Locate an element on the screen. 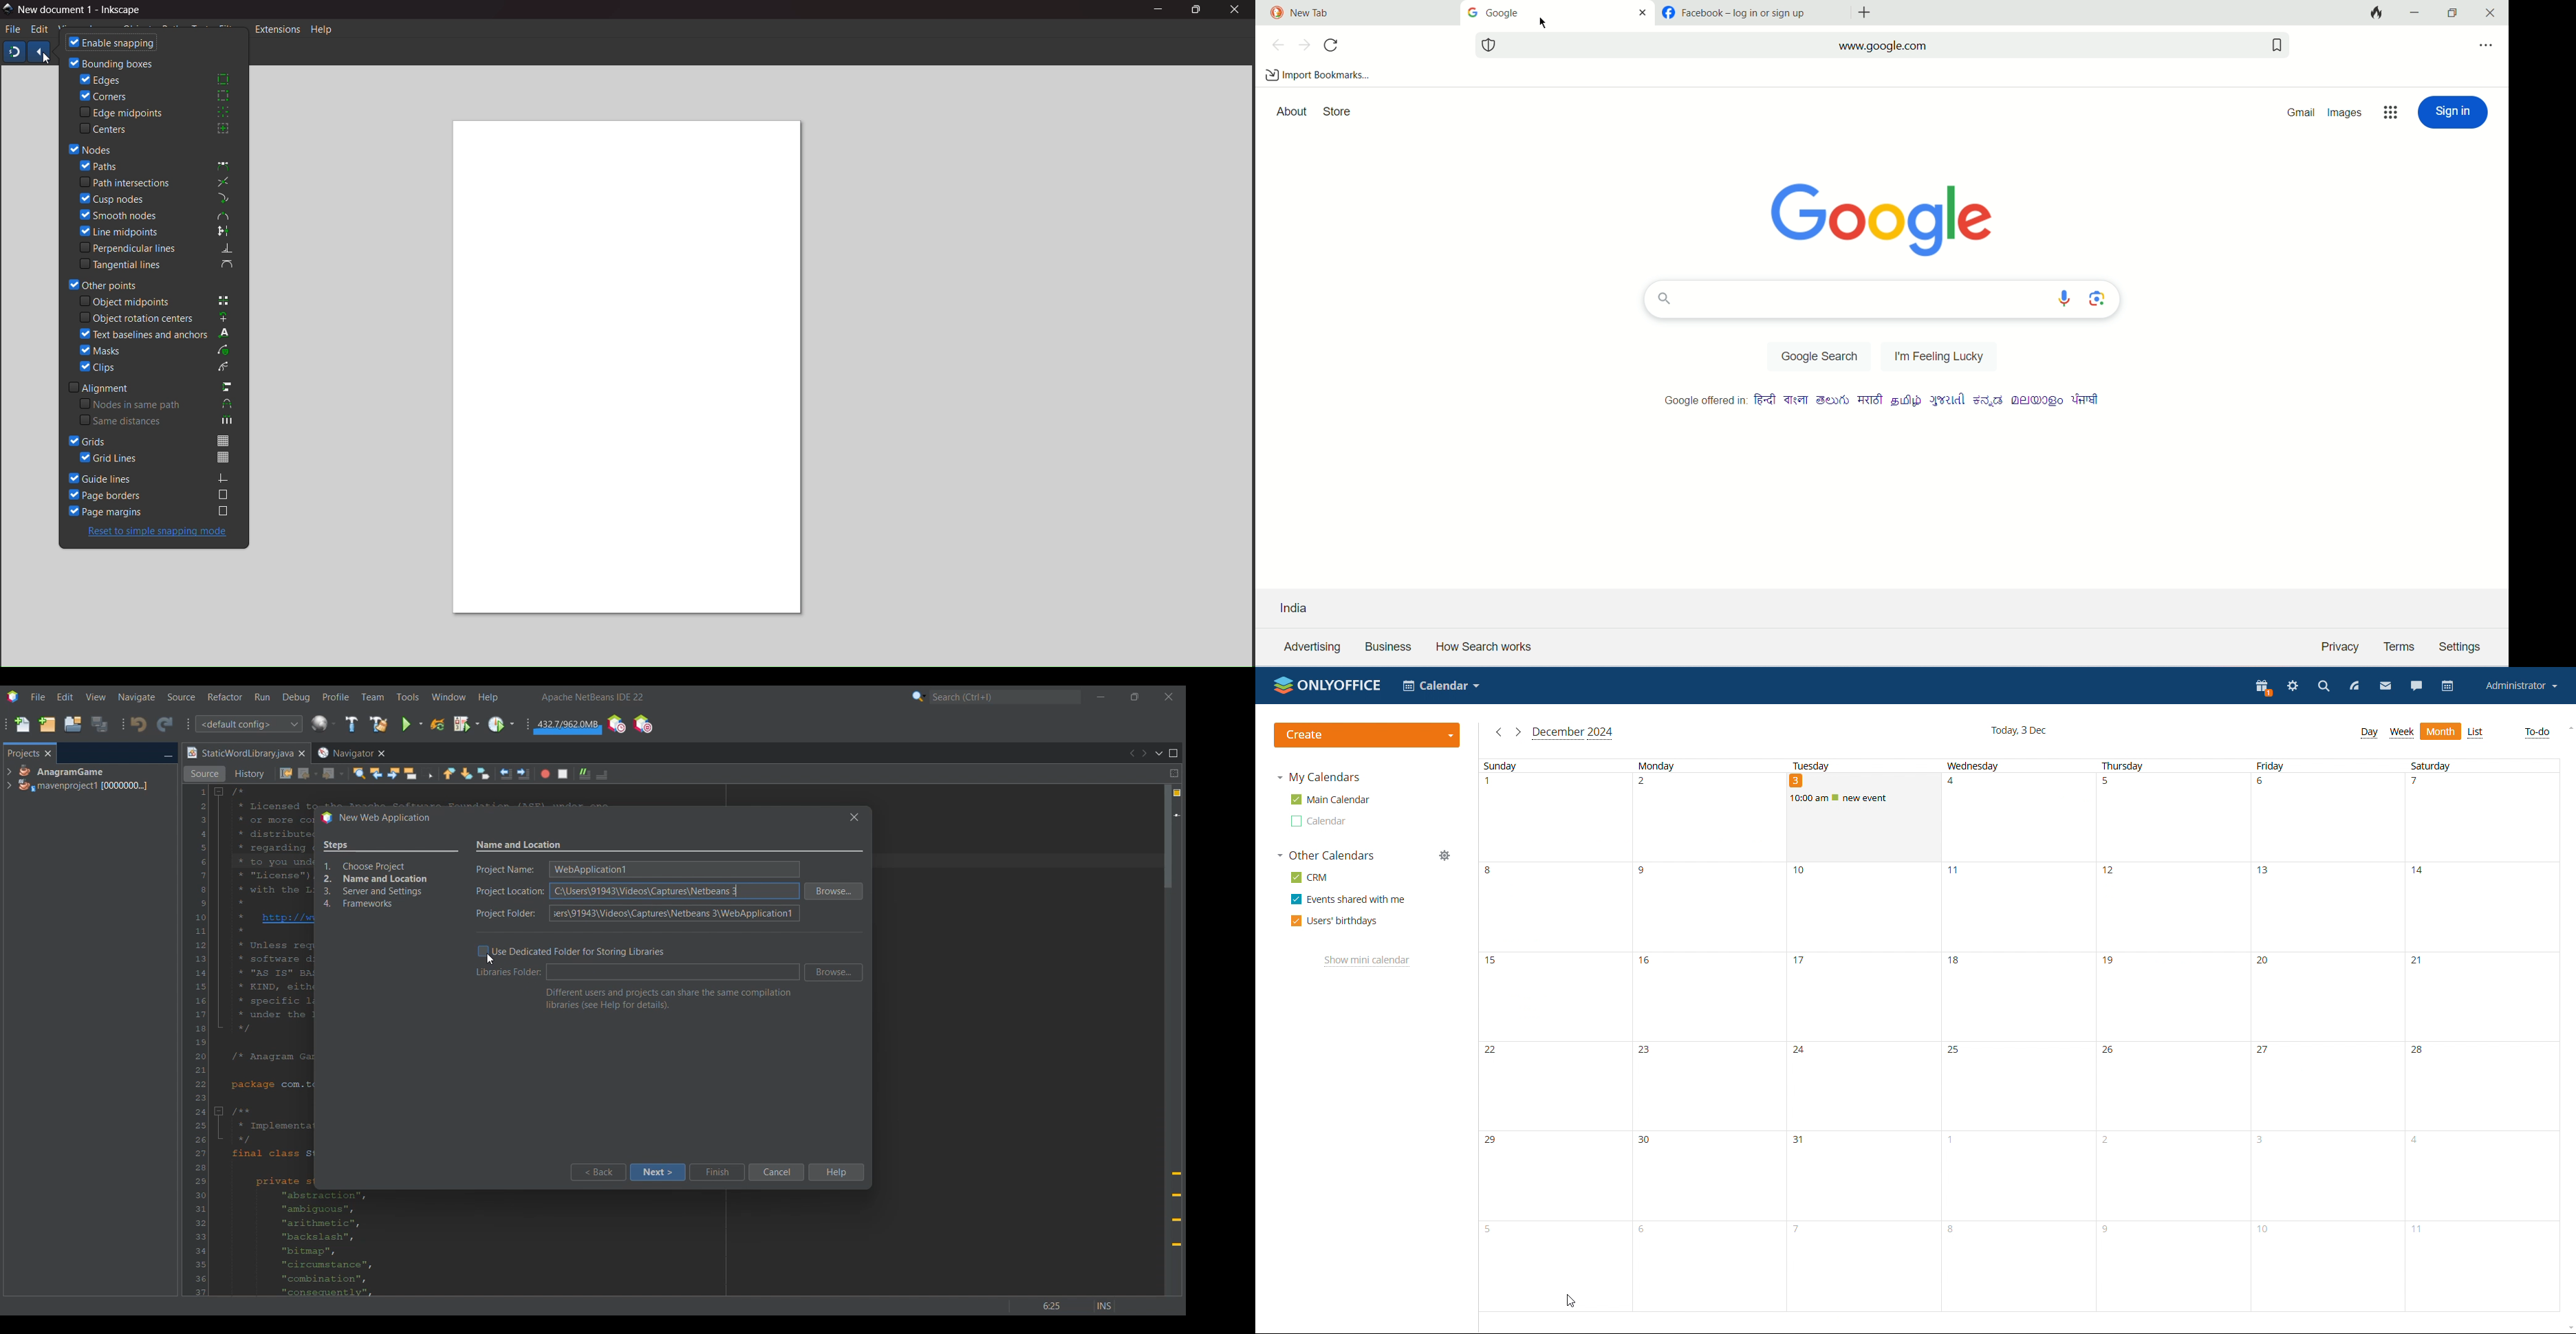 The image size is (2576, 1344). tab1 is located at coordinates (1353, 14).